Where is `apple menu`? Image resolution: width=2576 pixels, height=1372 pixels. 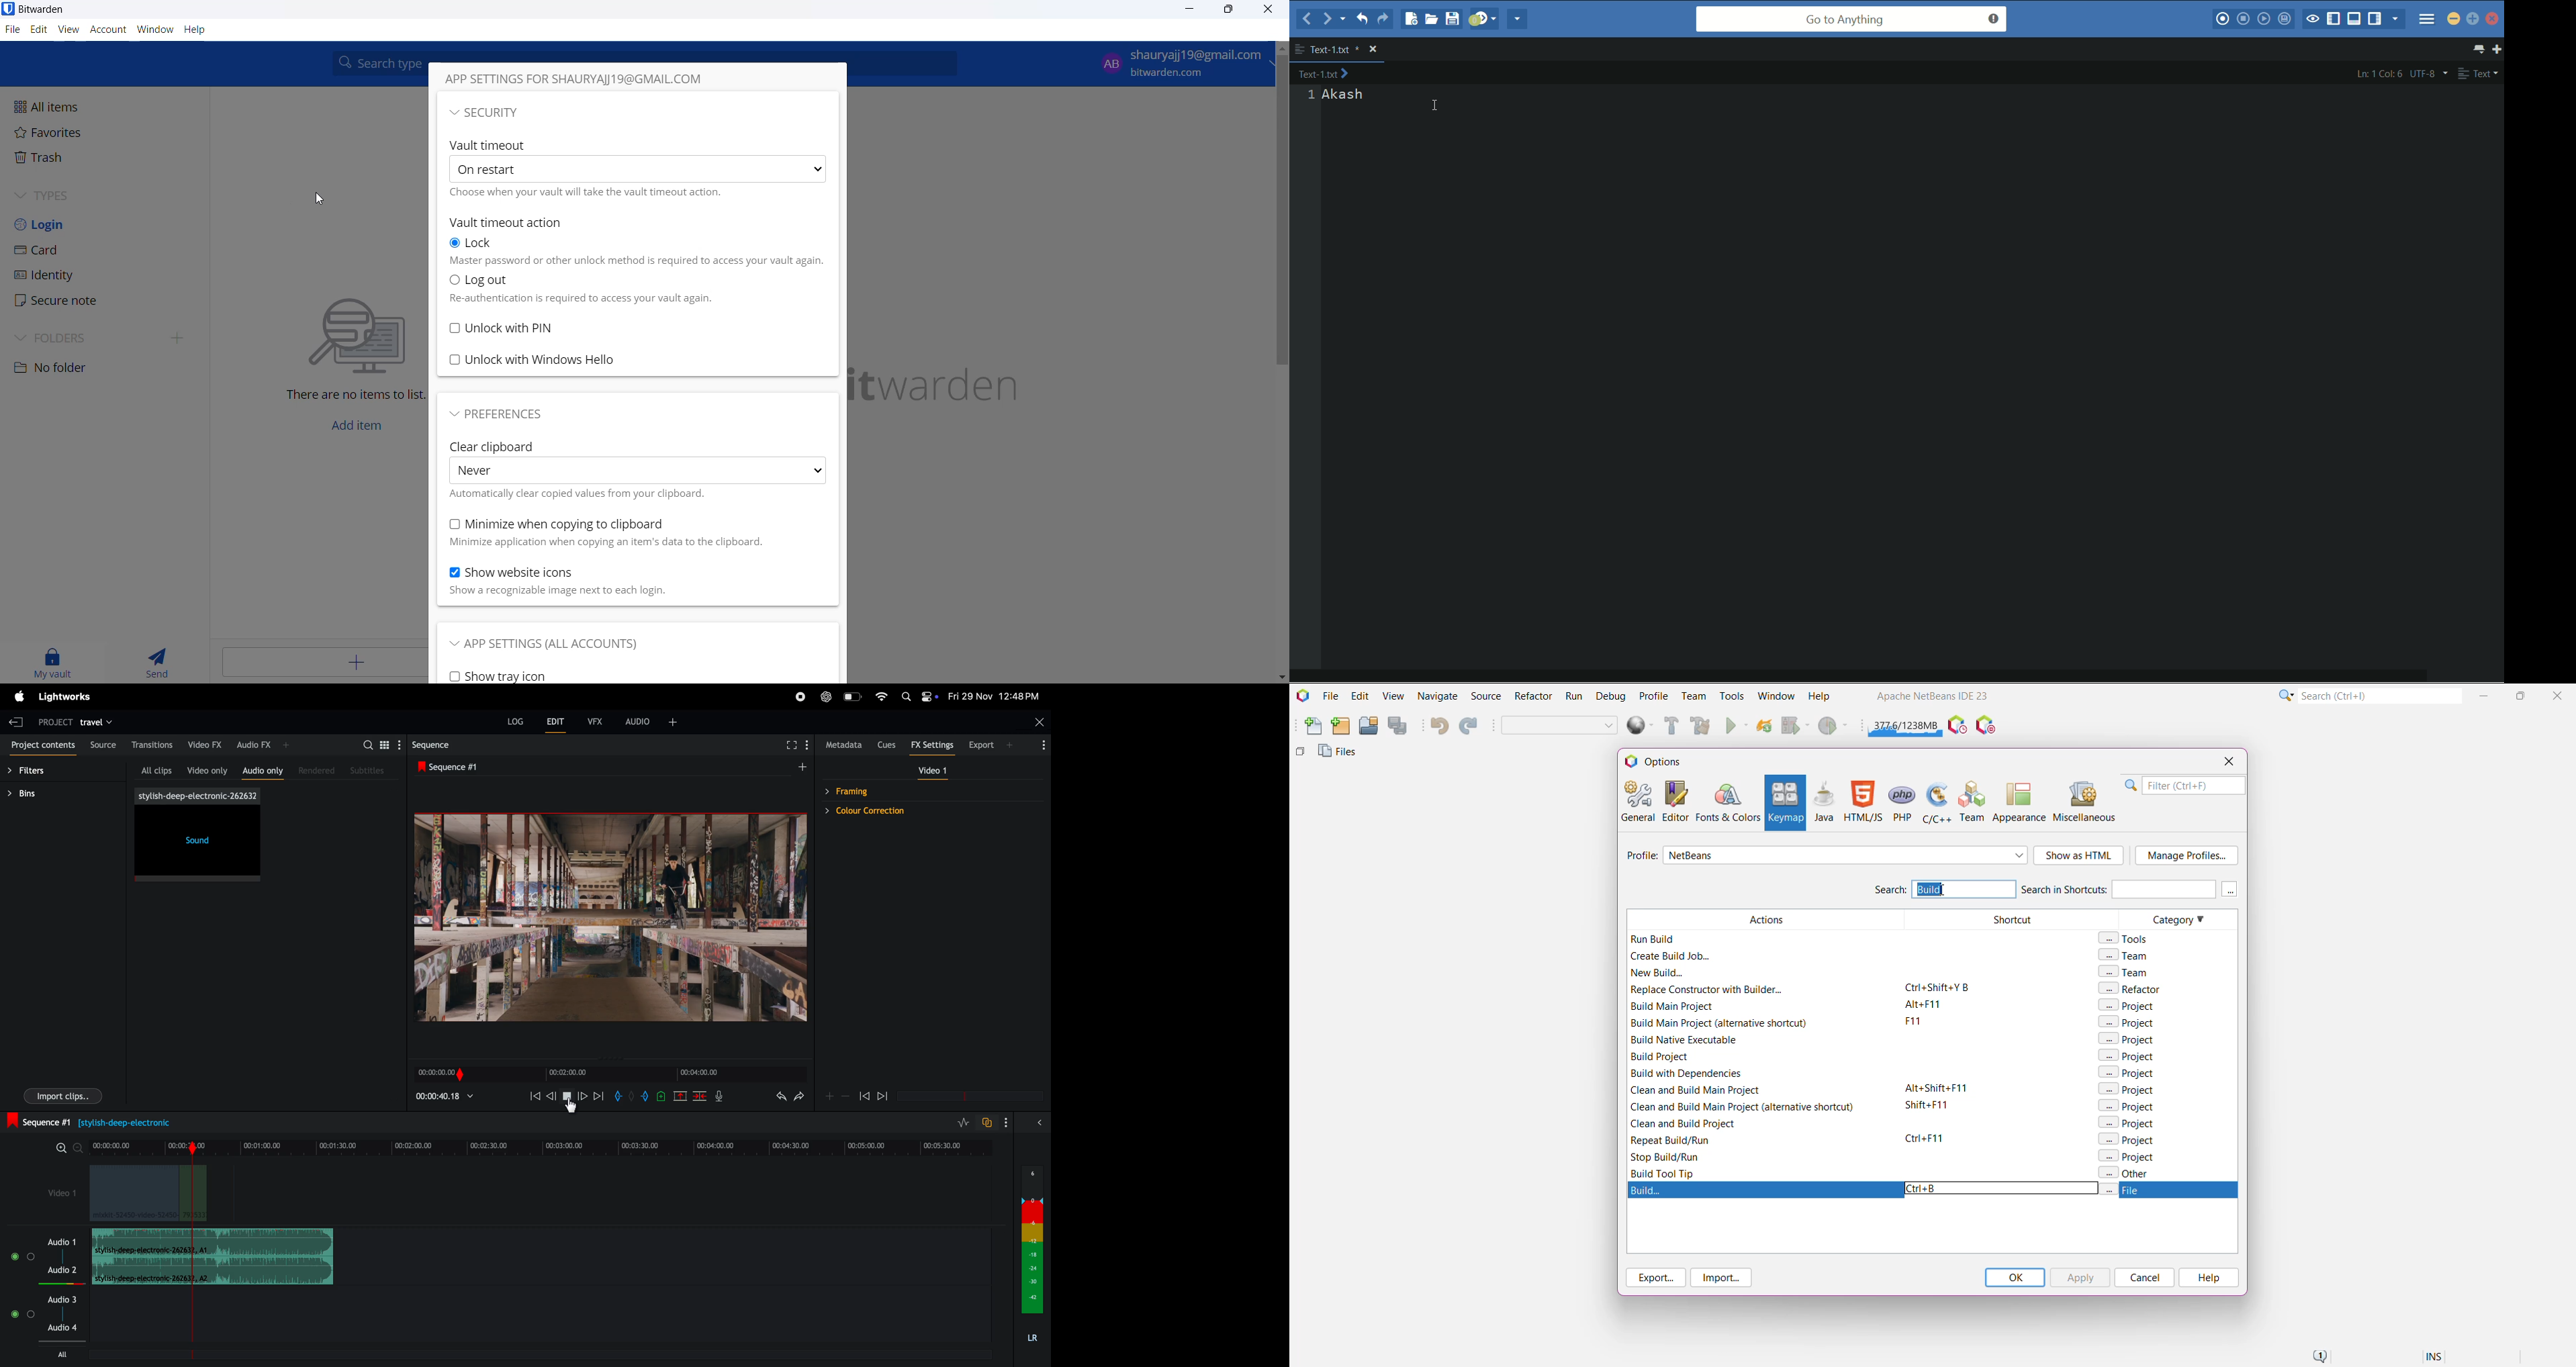
apple menu is located at coordinates (17, 696).